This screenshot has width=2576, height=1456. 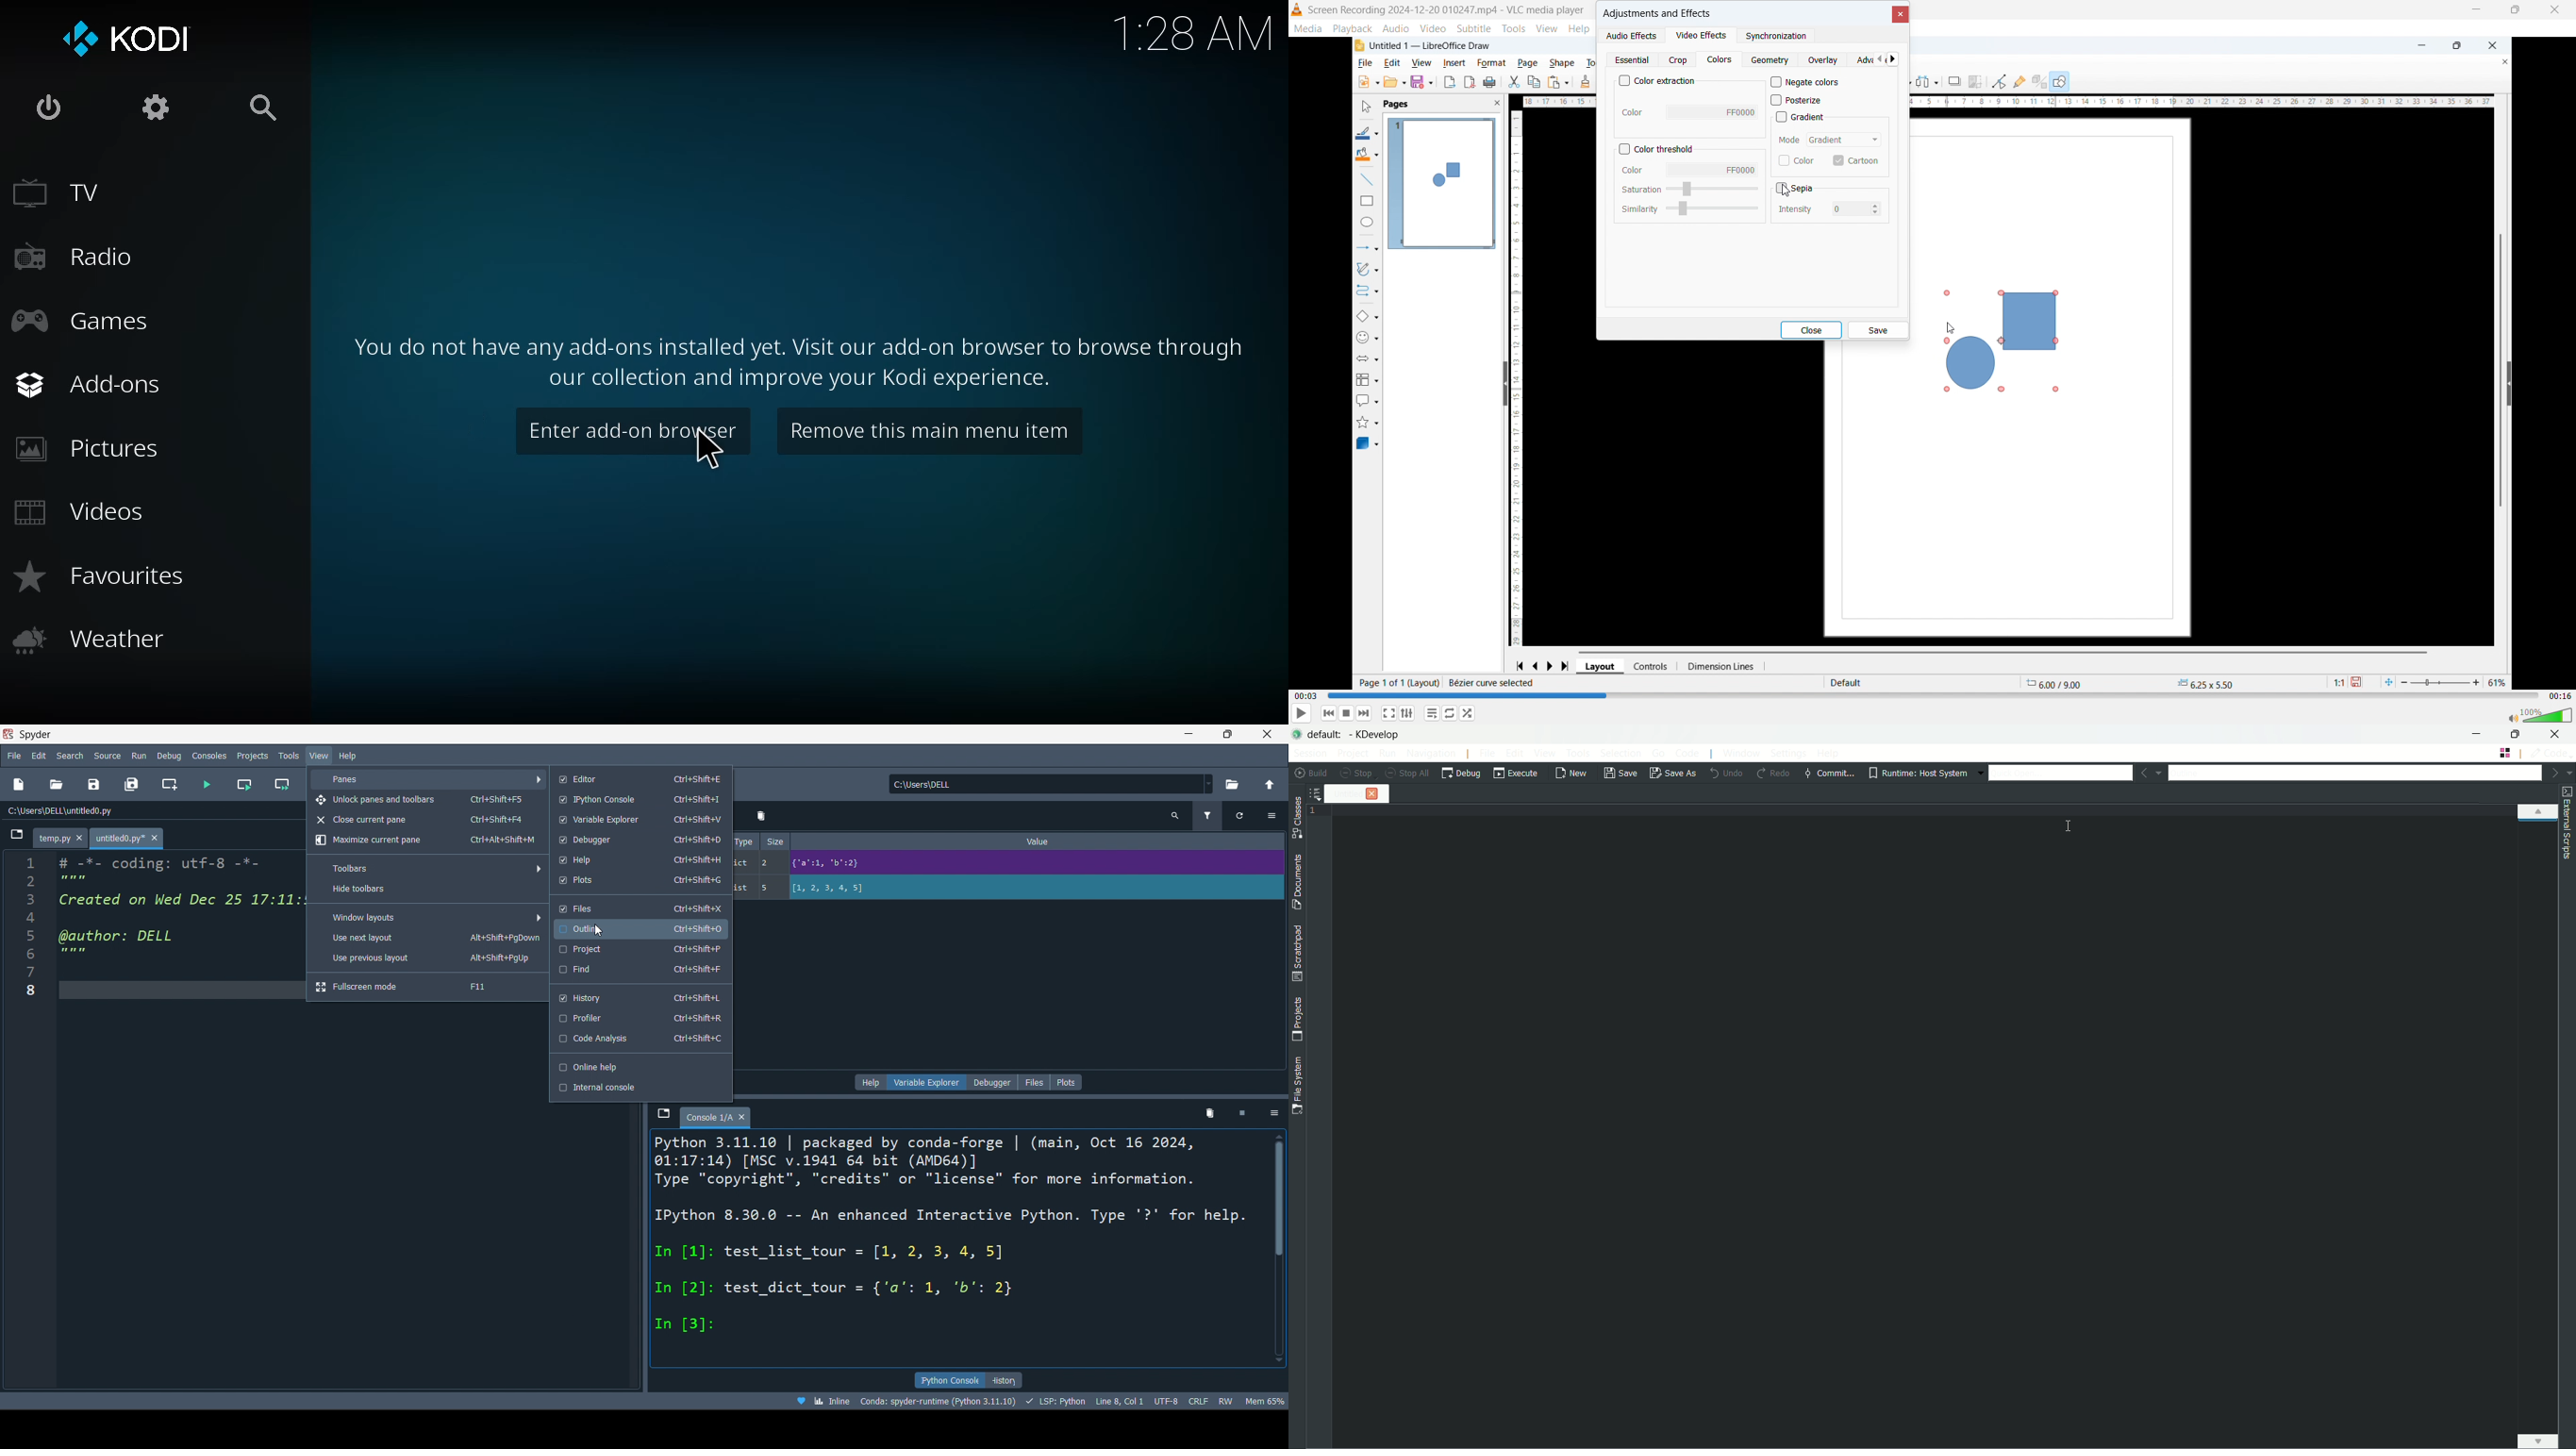 I want to click on games, so click(x=79, y=324).